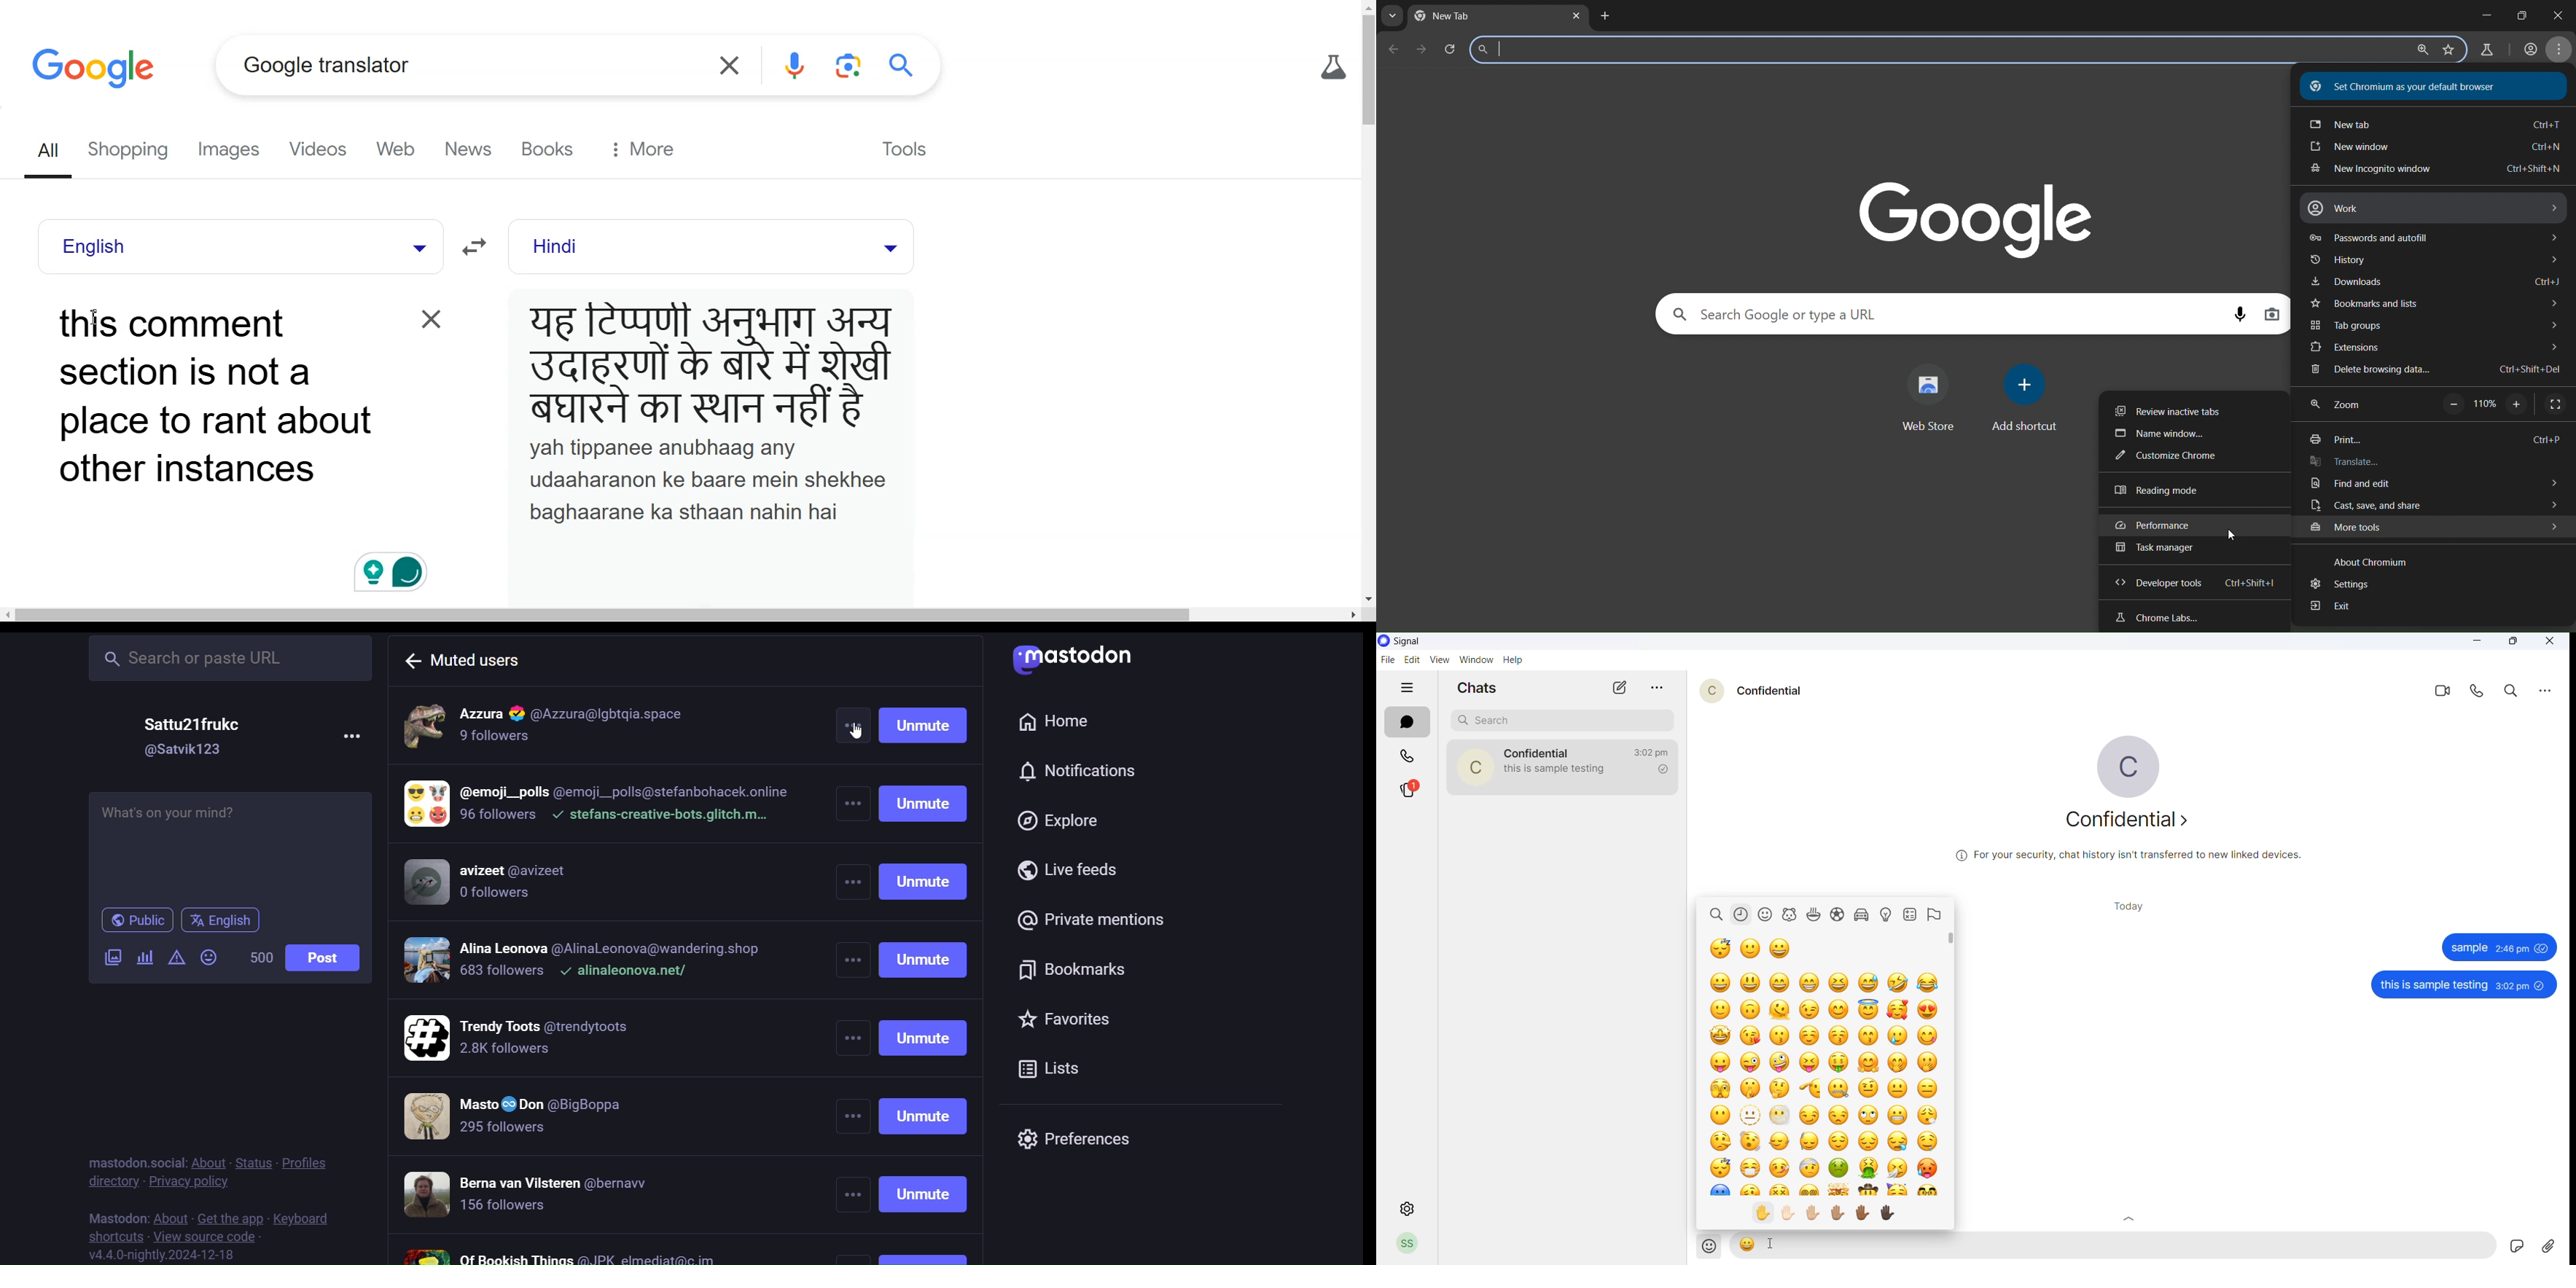  Describe the element at coordinates (2028, 397) in the screenshot. I see `add shortcut` at that location.